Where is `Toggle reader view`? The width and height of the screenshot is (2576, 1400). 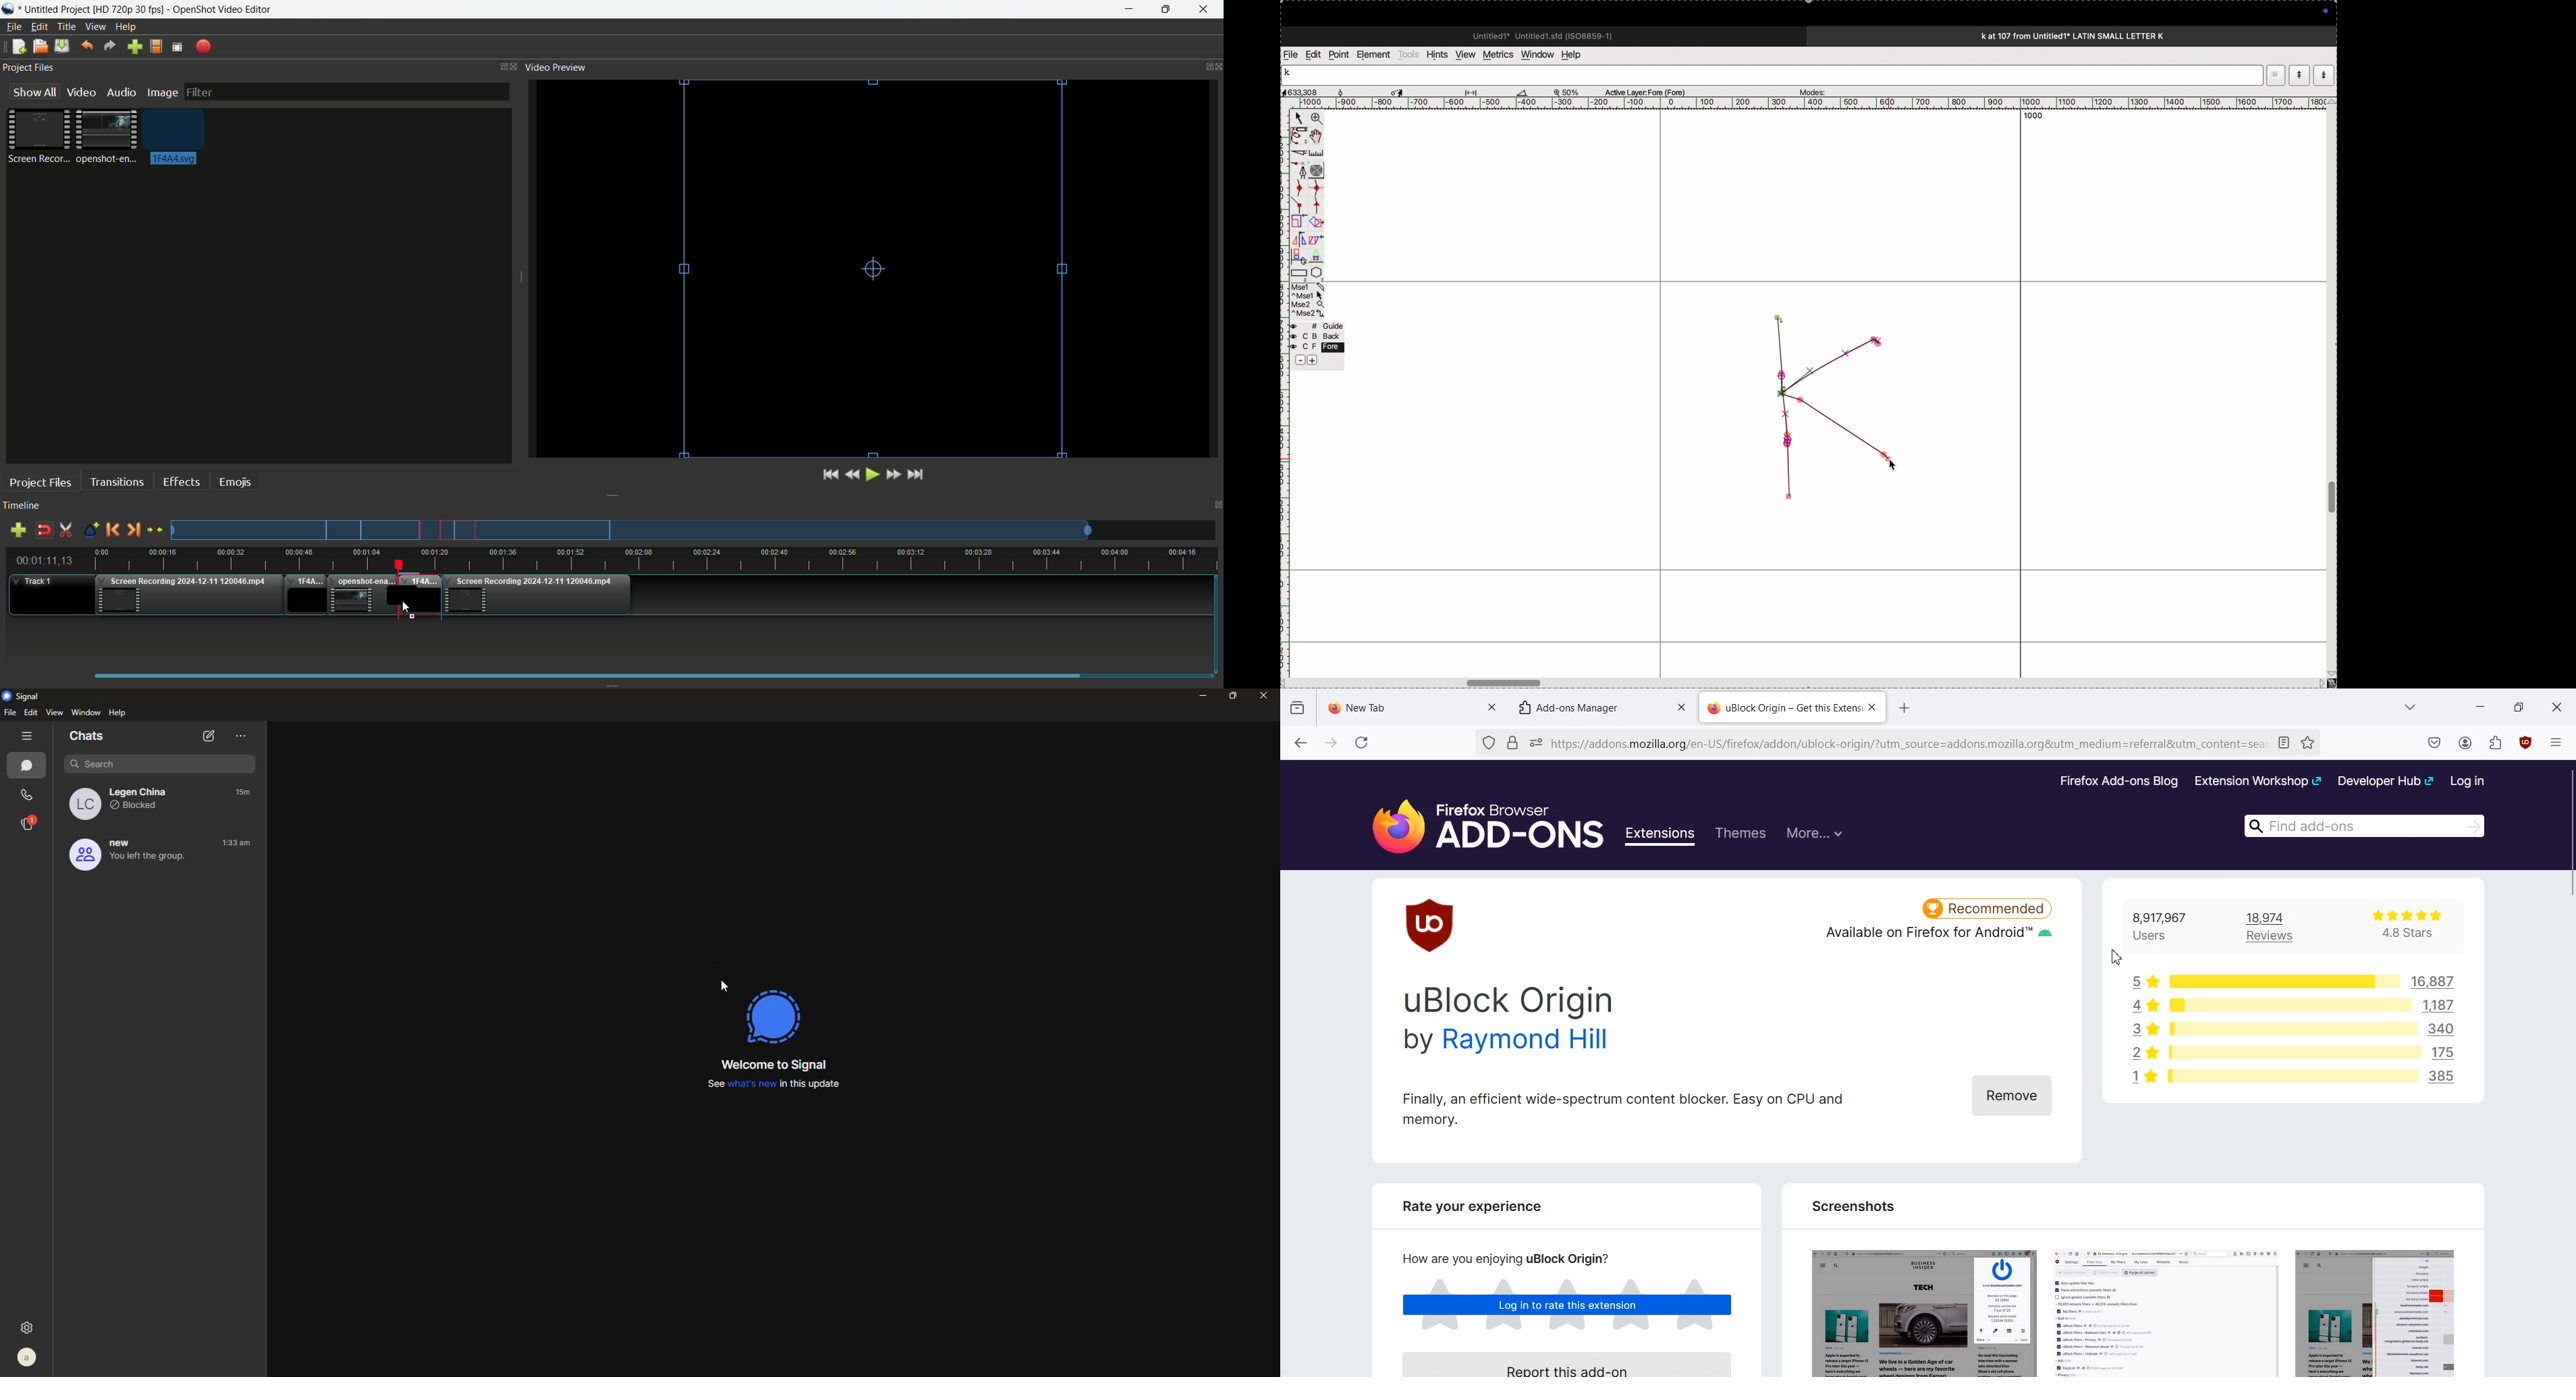 Toggle reader view is located at coordinates (2286, 742).